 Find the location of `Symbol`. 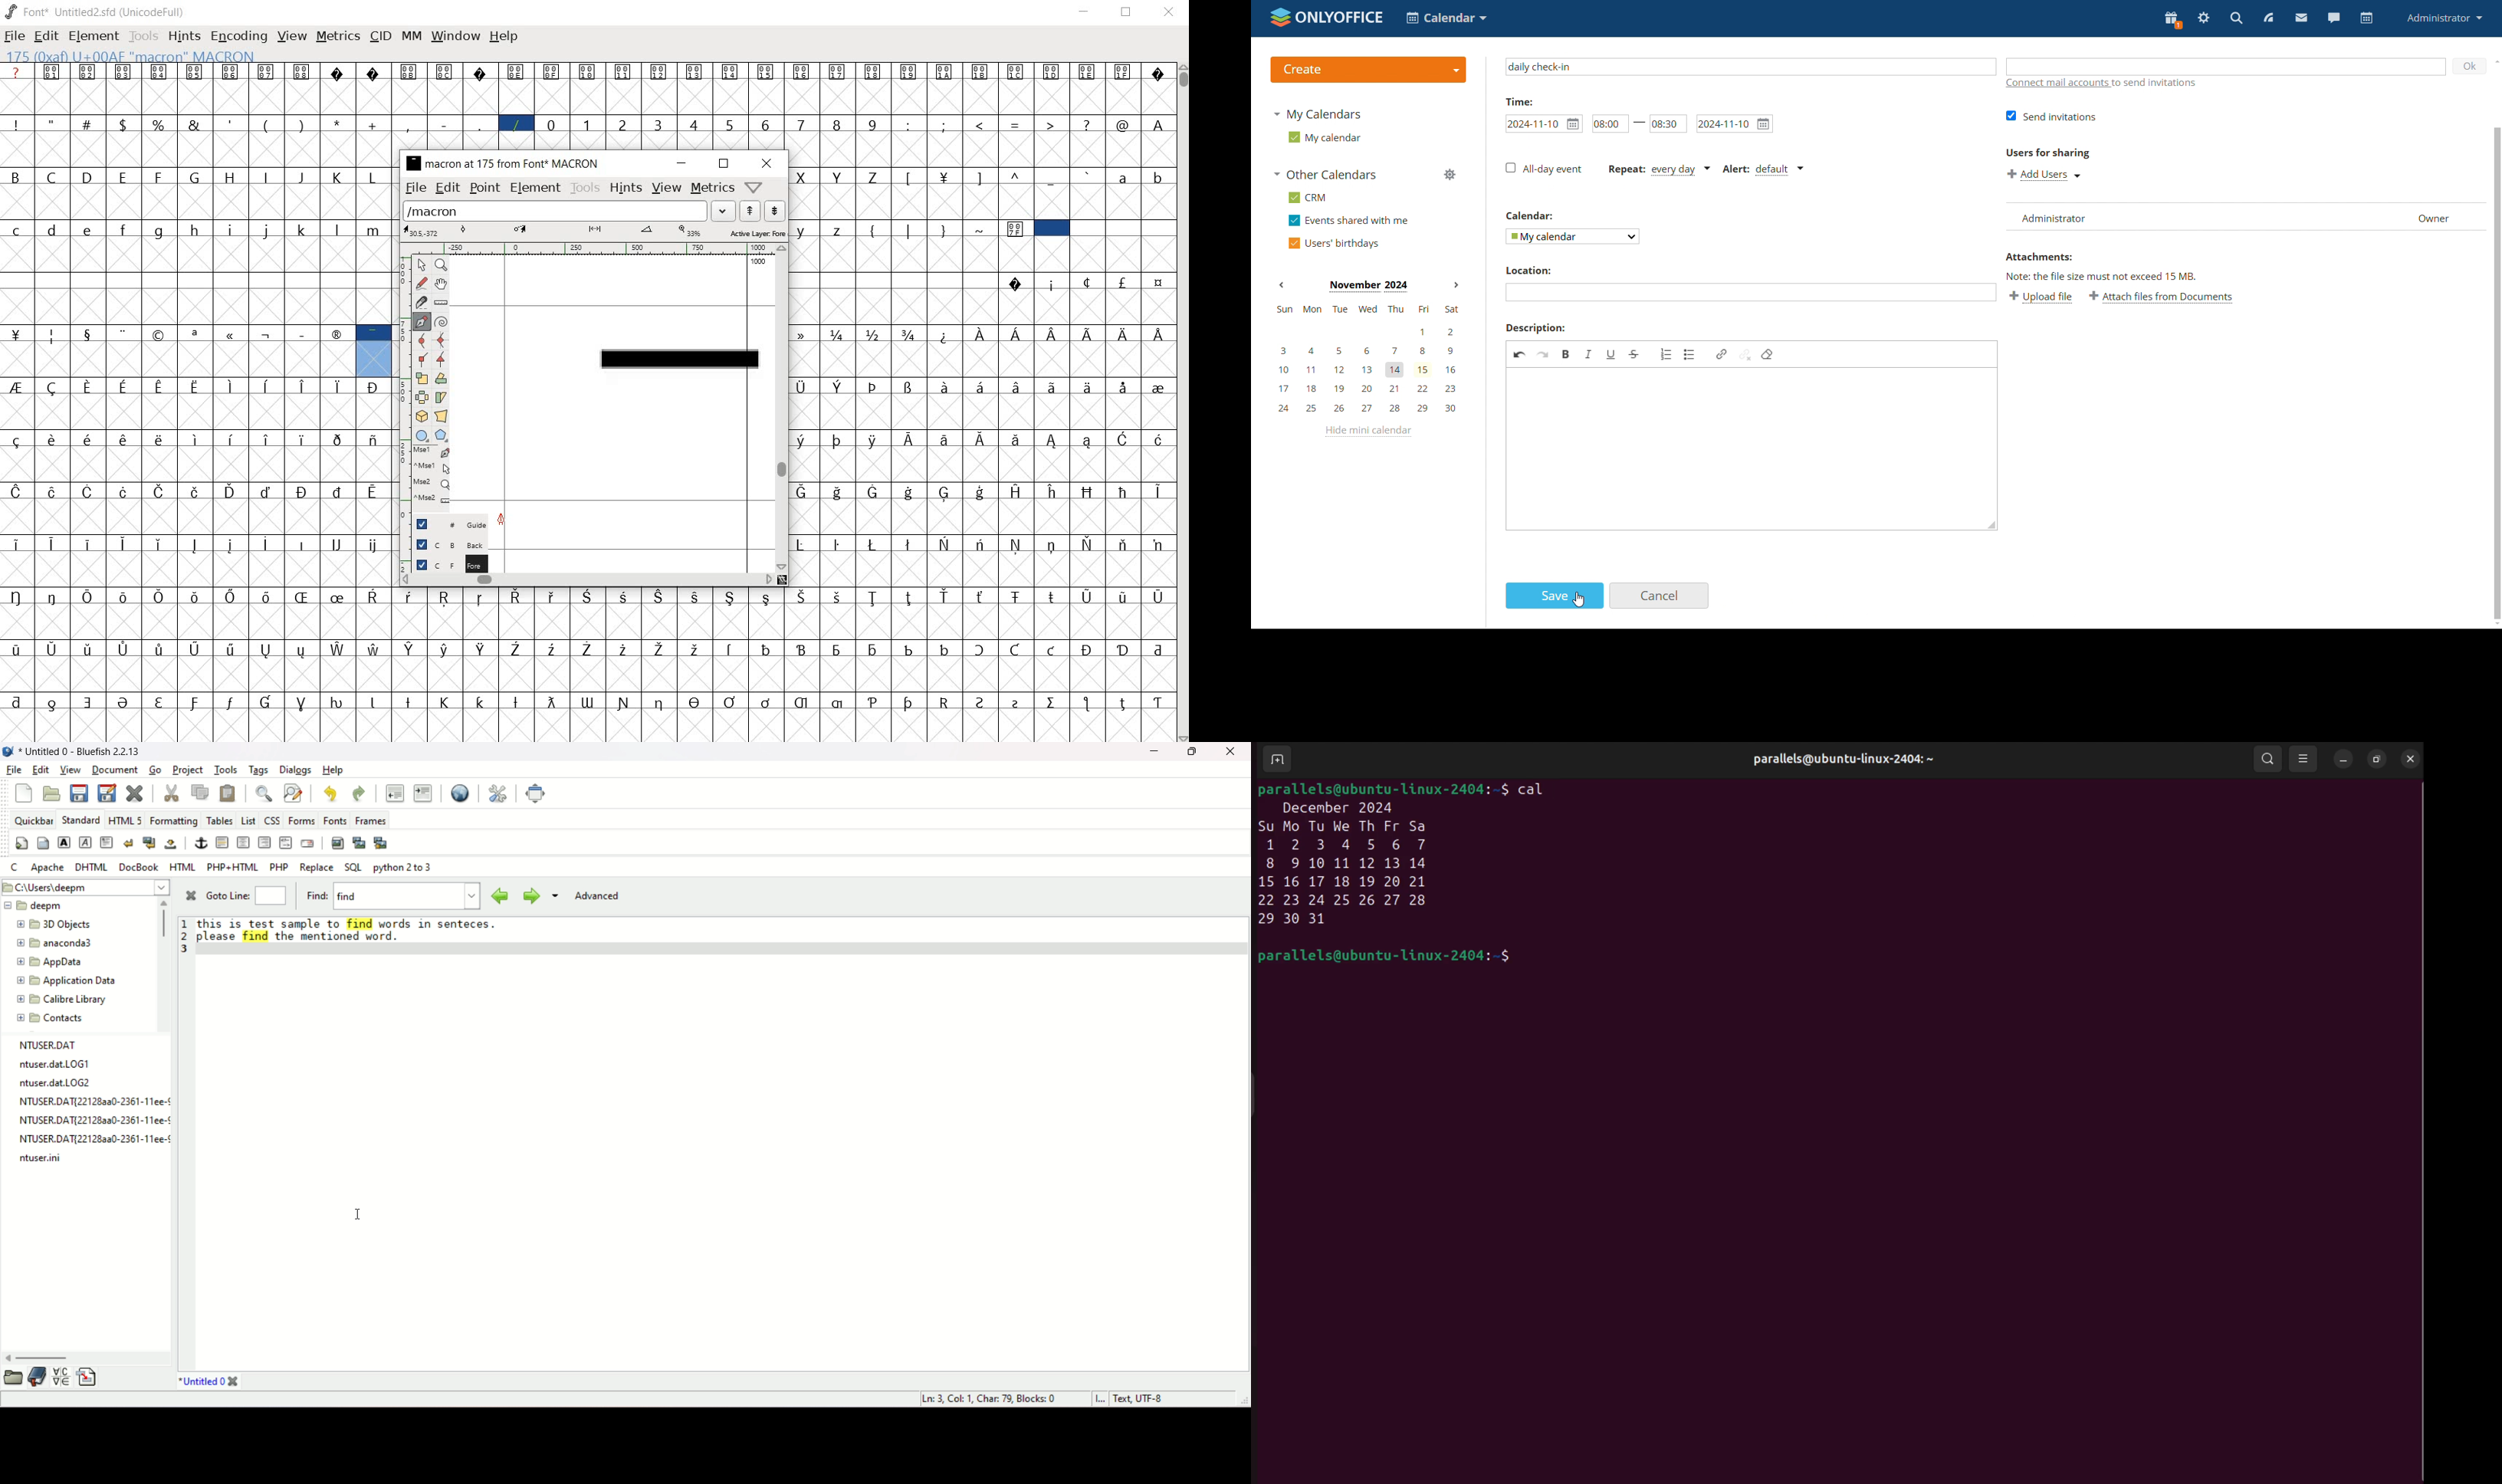

Symbol is located at coordinates (339, 491).